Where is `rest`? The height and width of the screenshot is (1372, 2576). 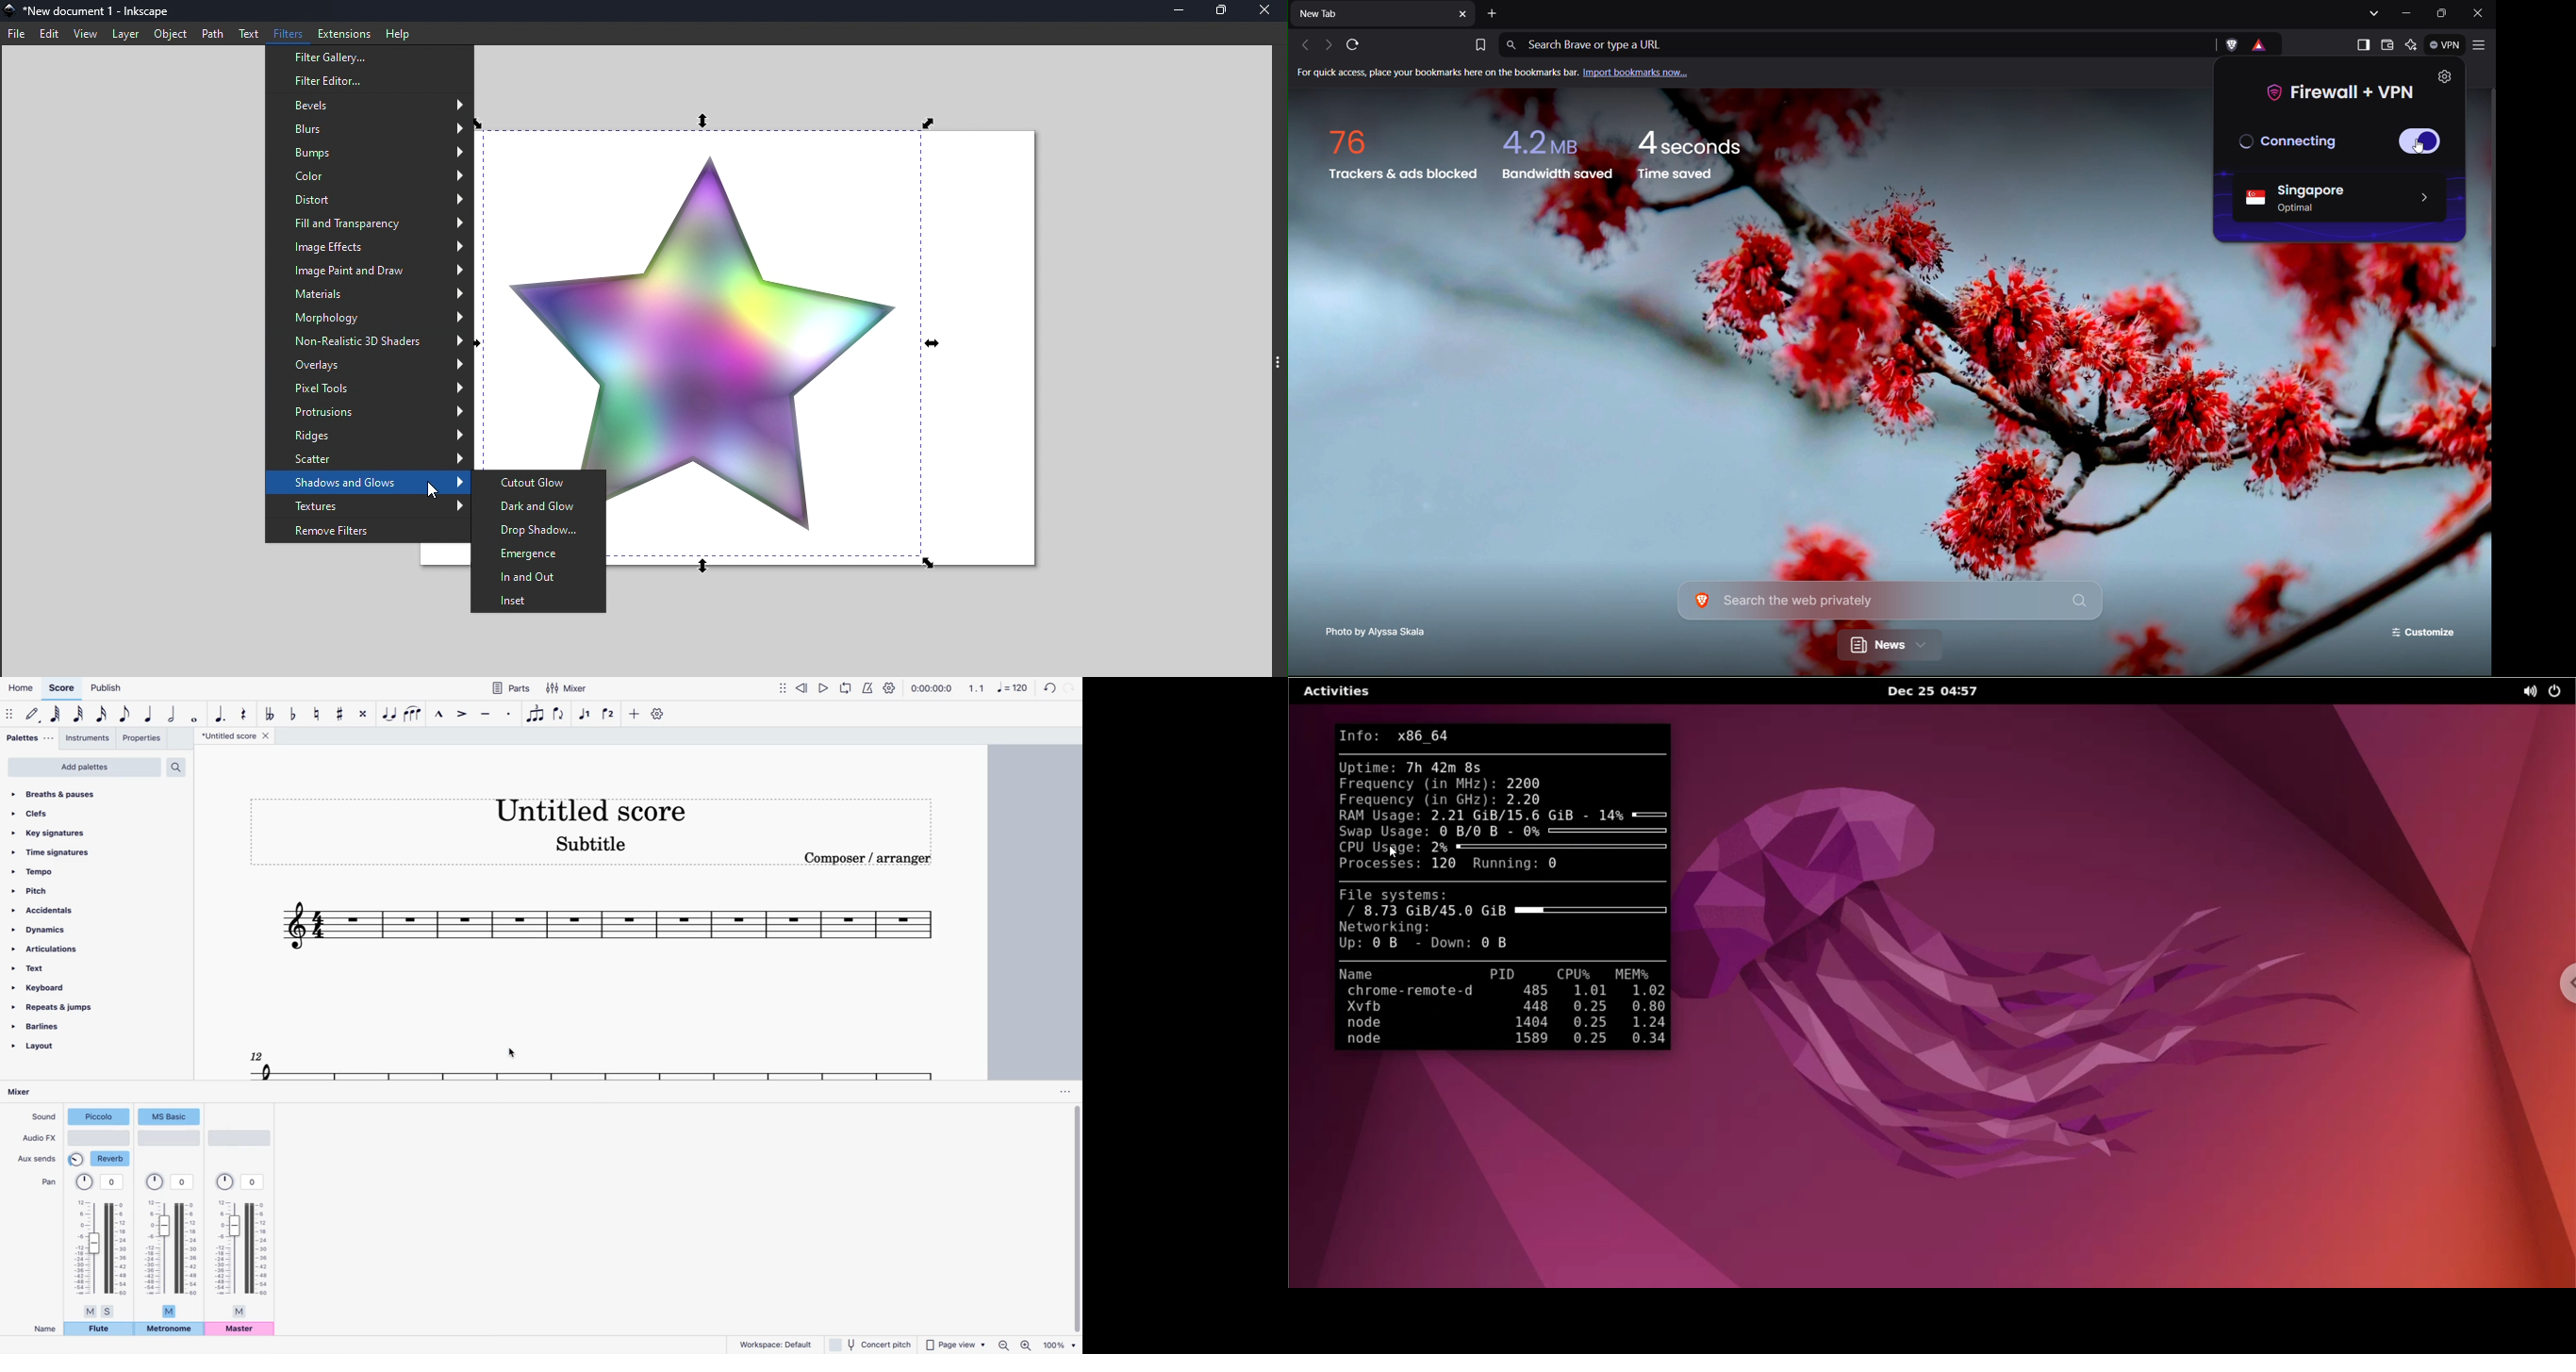
rest is located at coordinates (244, 711).